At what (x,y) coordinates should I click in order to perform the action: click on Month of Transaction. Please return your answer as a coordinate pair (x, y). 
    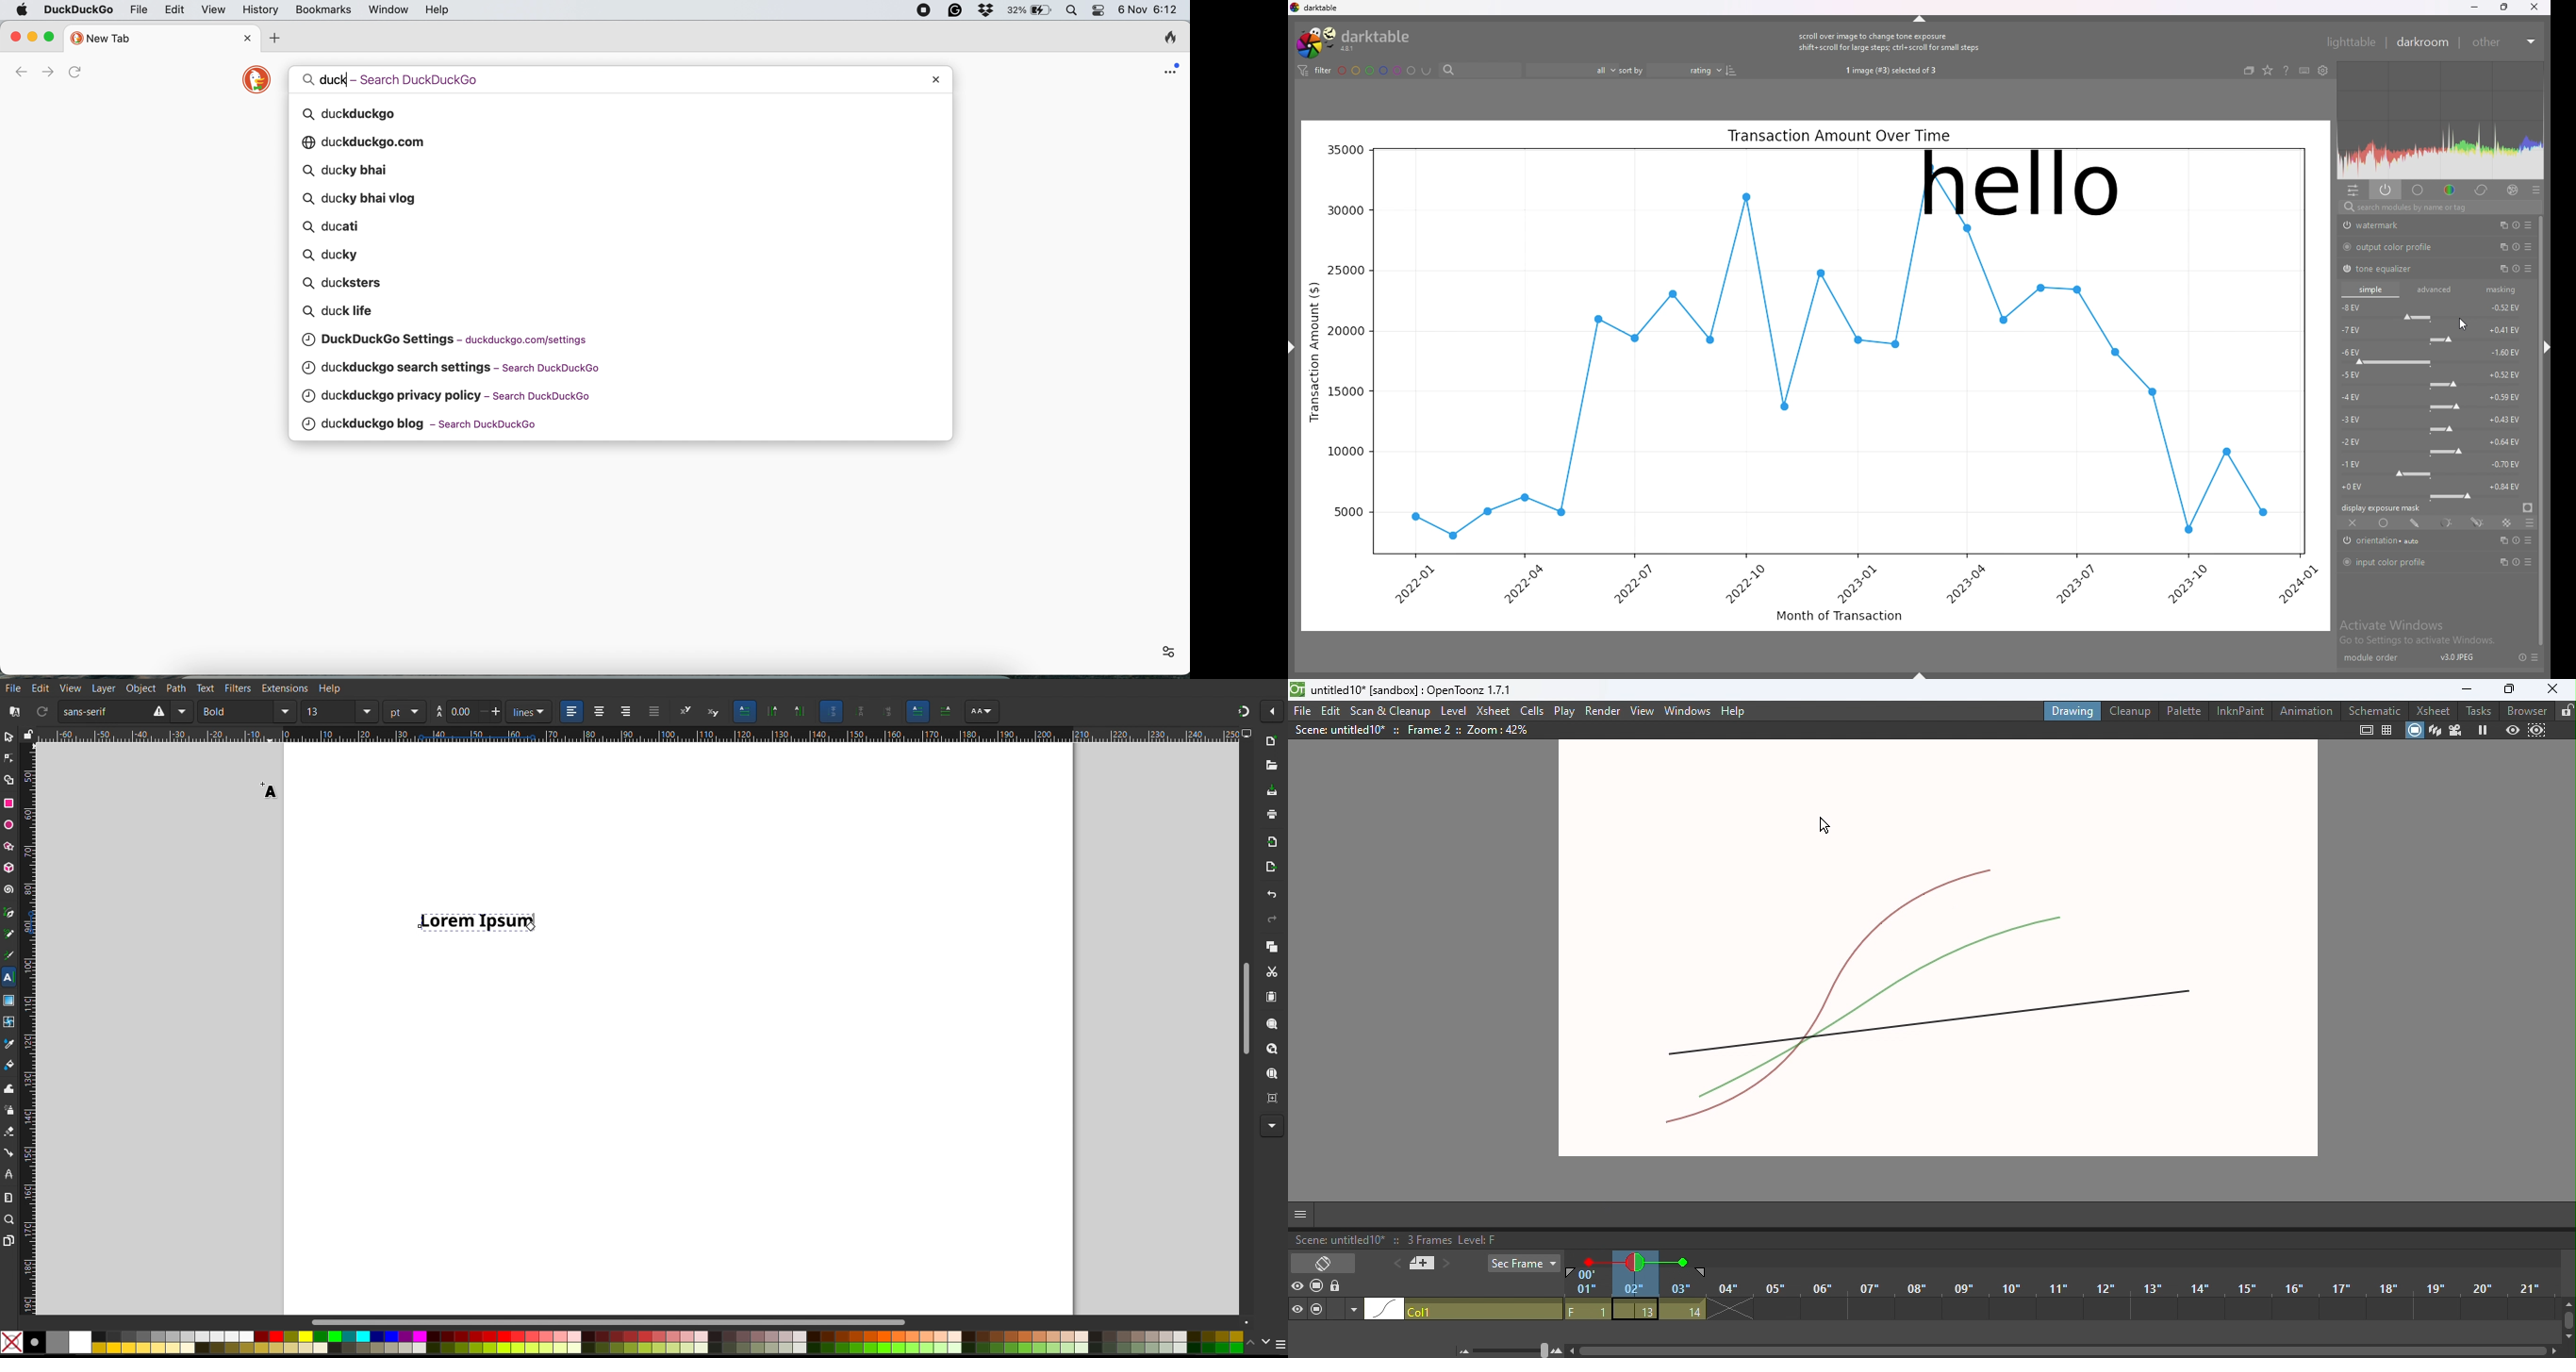
    Looking at the image, I should click on (1839, 615).